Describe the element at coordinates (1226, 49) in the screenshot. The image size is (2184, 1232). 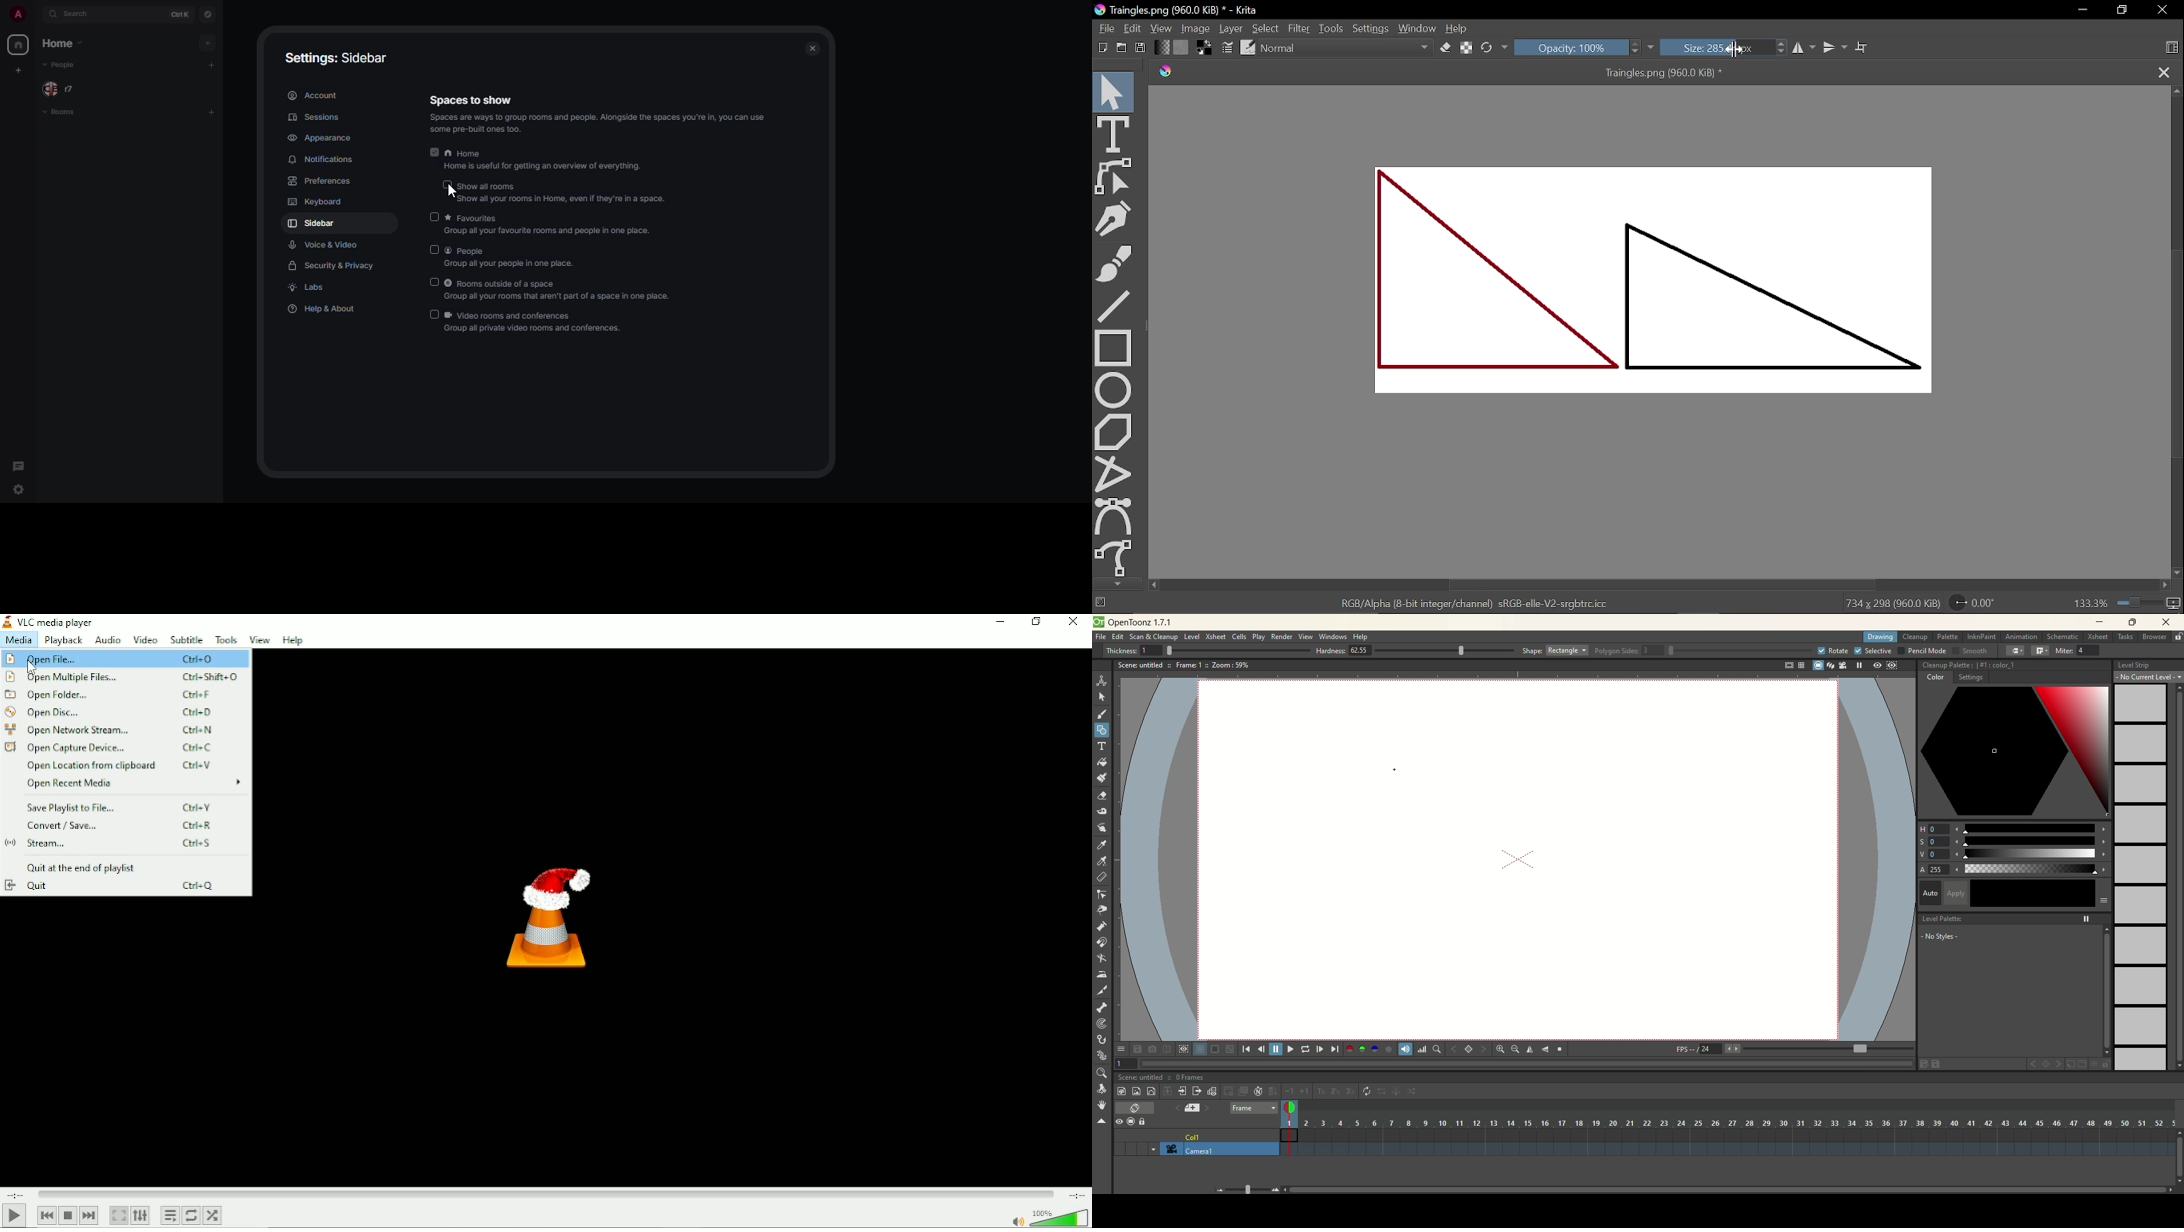
I see `Edit brush settings` at that location.